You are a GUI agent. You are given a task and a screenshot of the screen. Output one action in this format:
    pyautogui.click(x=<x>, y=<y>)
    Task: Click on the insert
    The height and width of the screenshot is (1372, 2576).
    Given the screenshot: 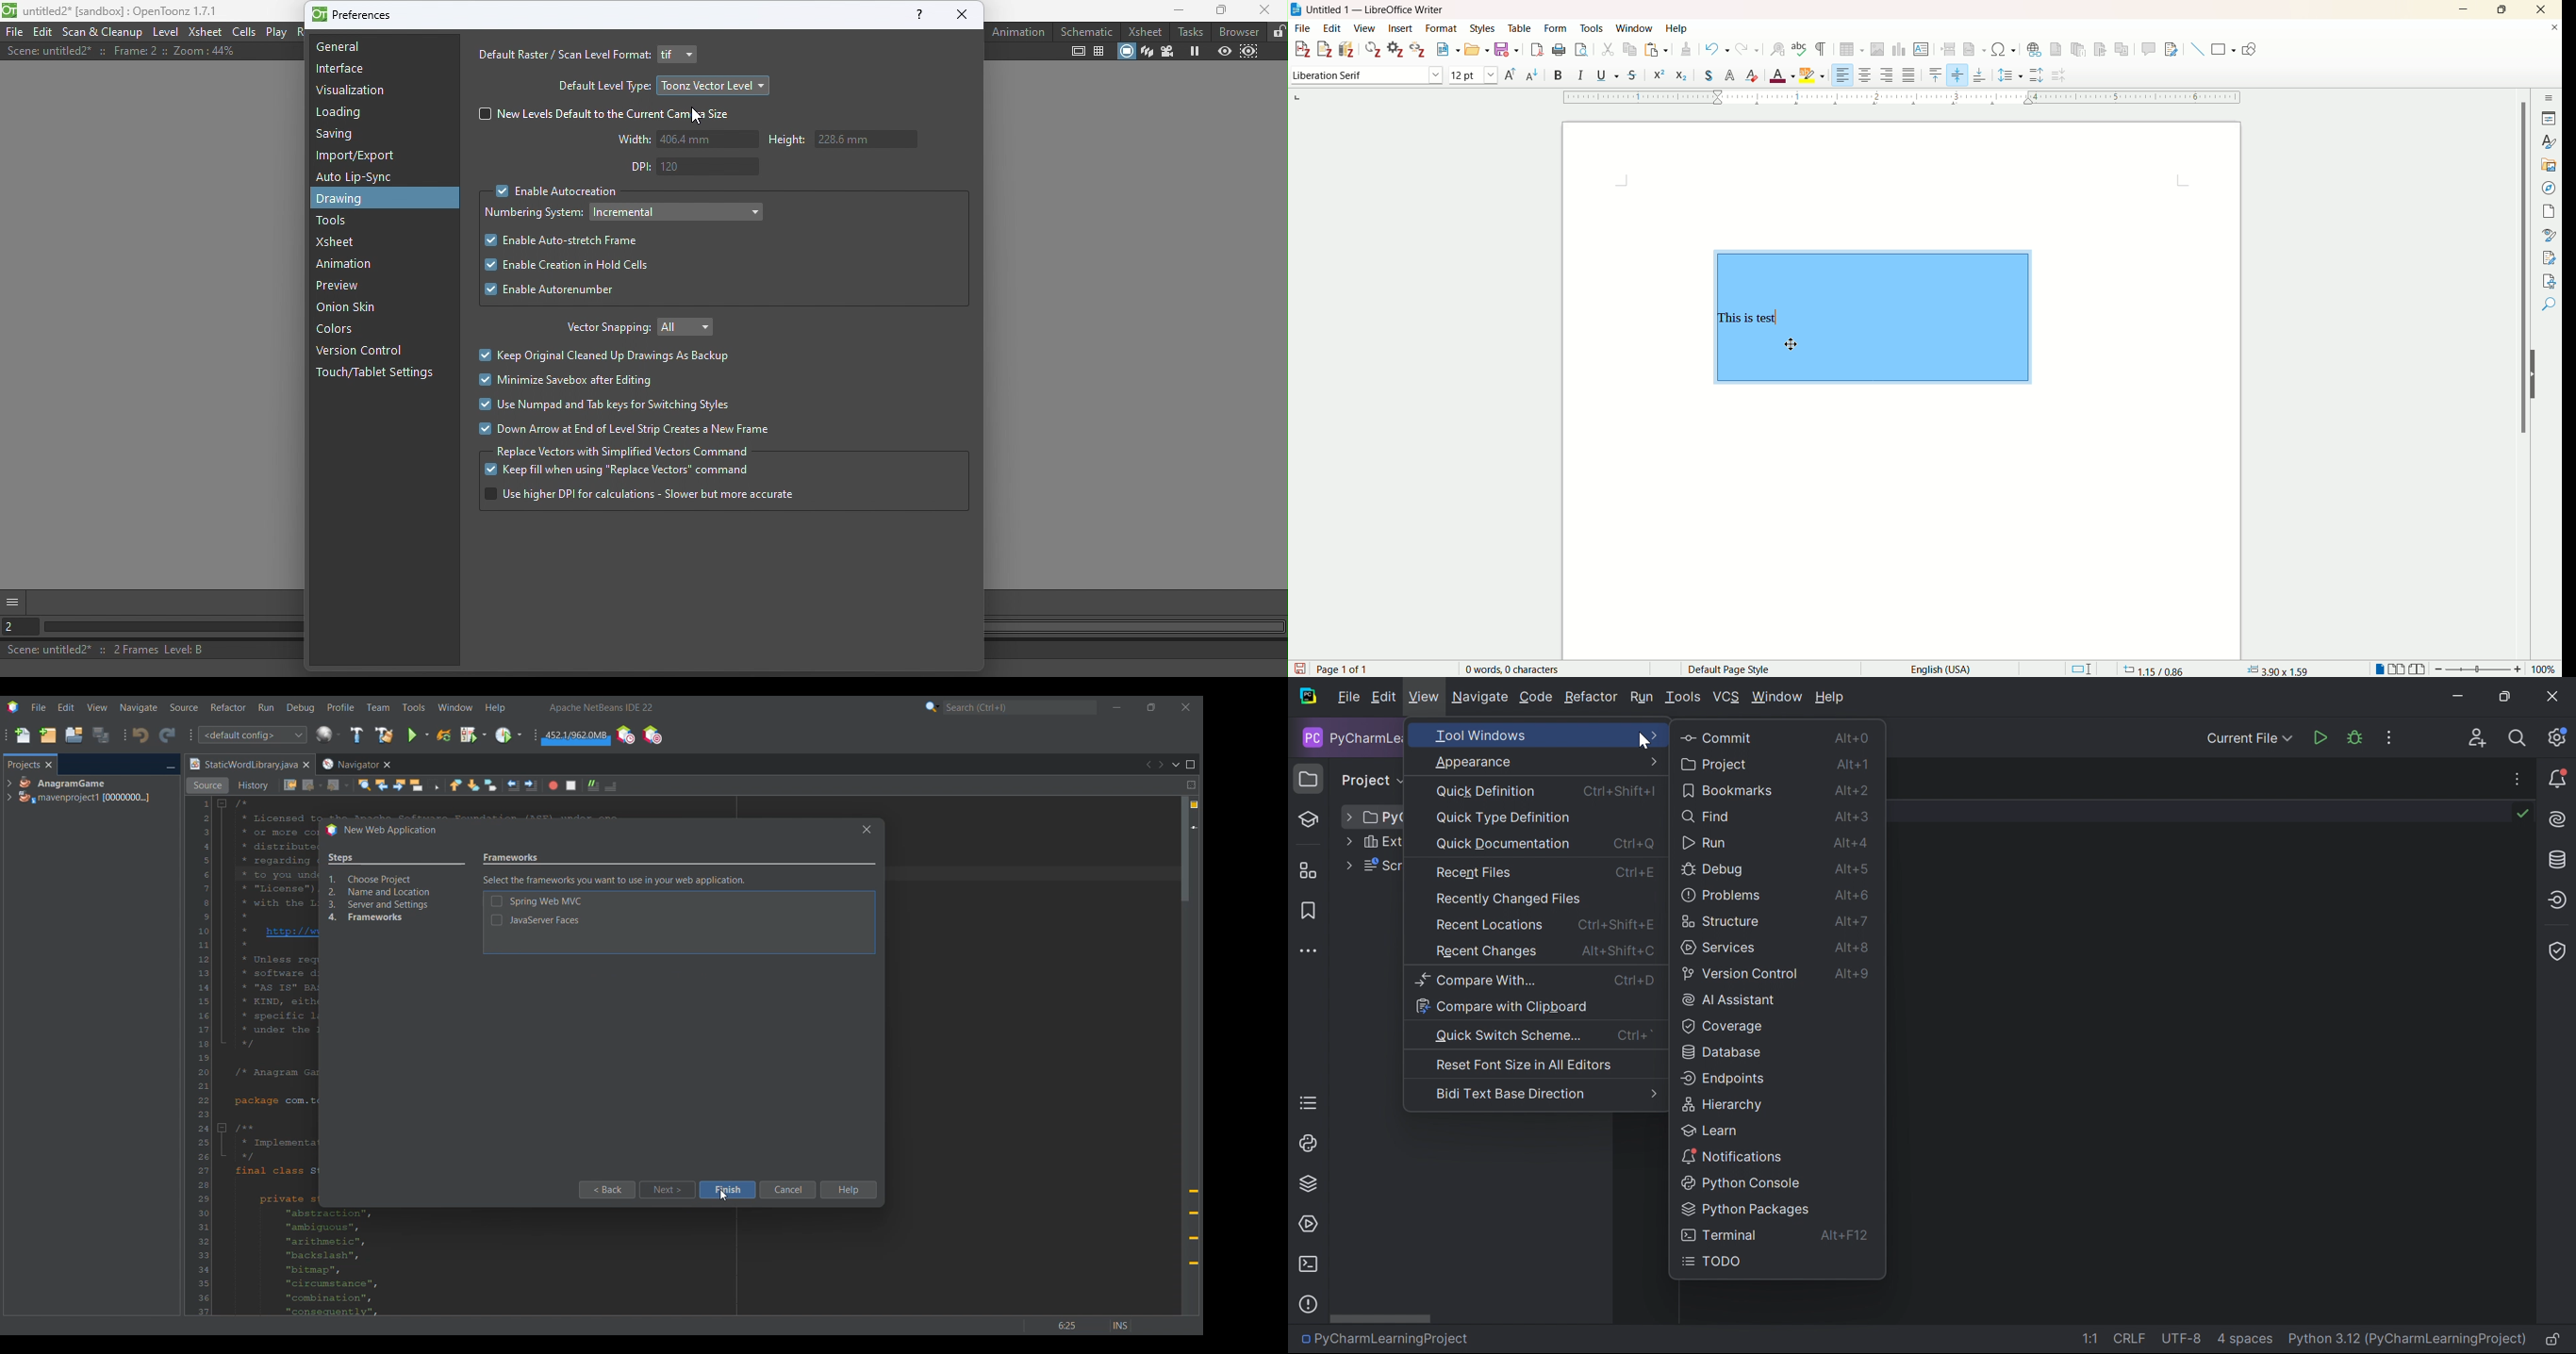 What is the action you would take?
    pyautogui.click(x=1402, y=29)
    